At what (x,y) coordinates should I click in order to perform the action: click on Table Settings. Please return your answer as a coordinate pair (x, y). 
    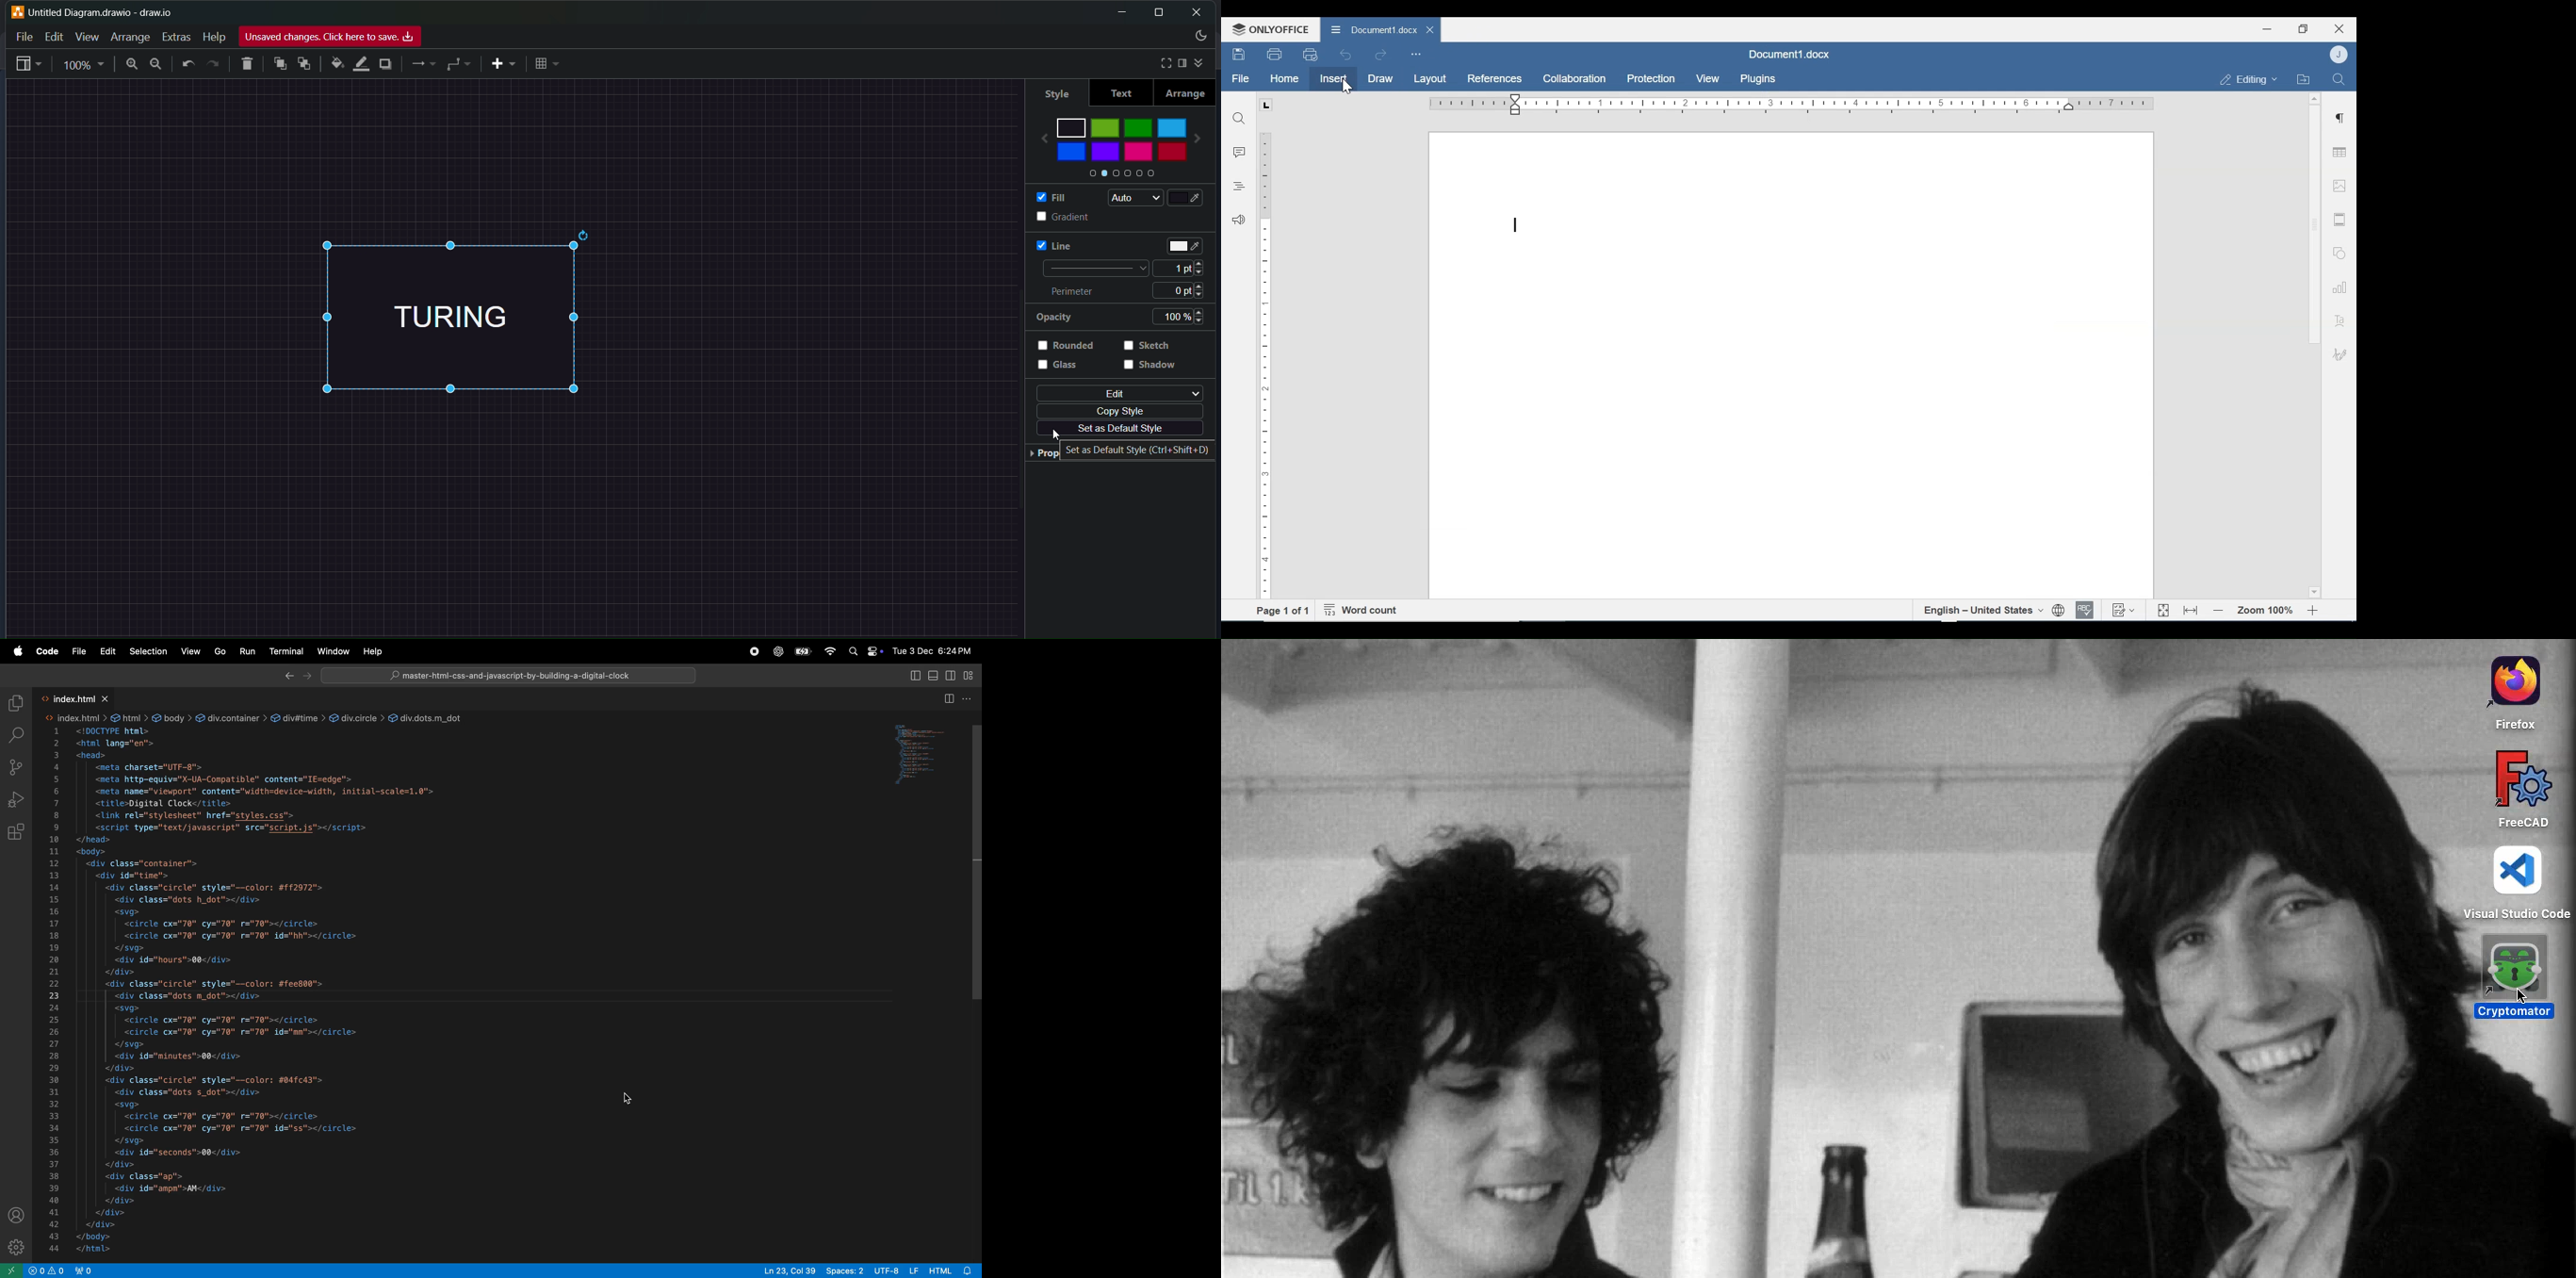
    Looking at the image, I should click on (2340, 153).